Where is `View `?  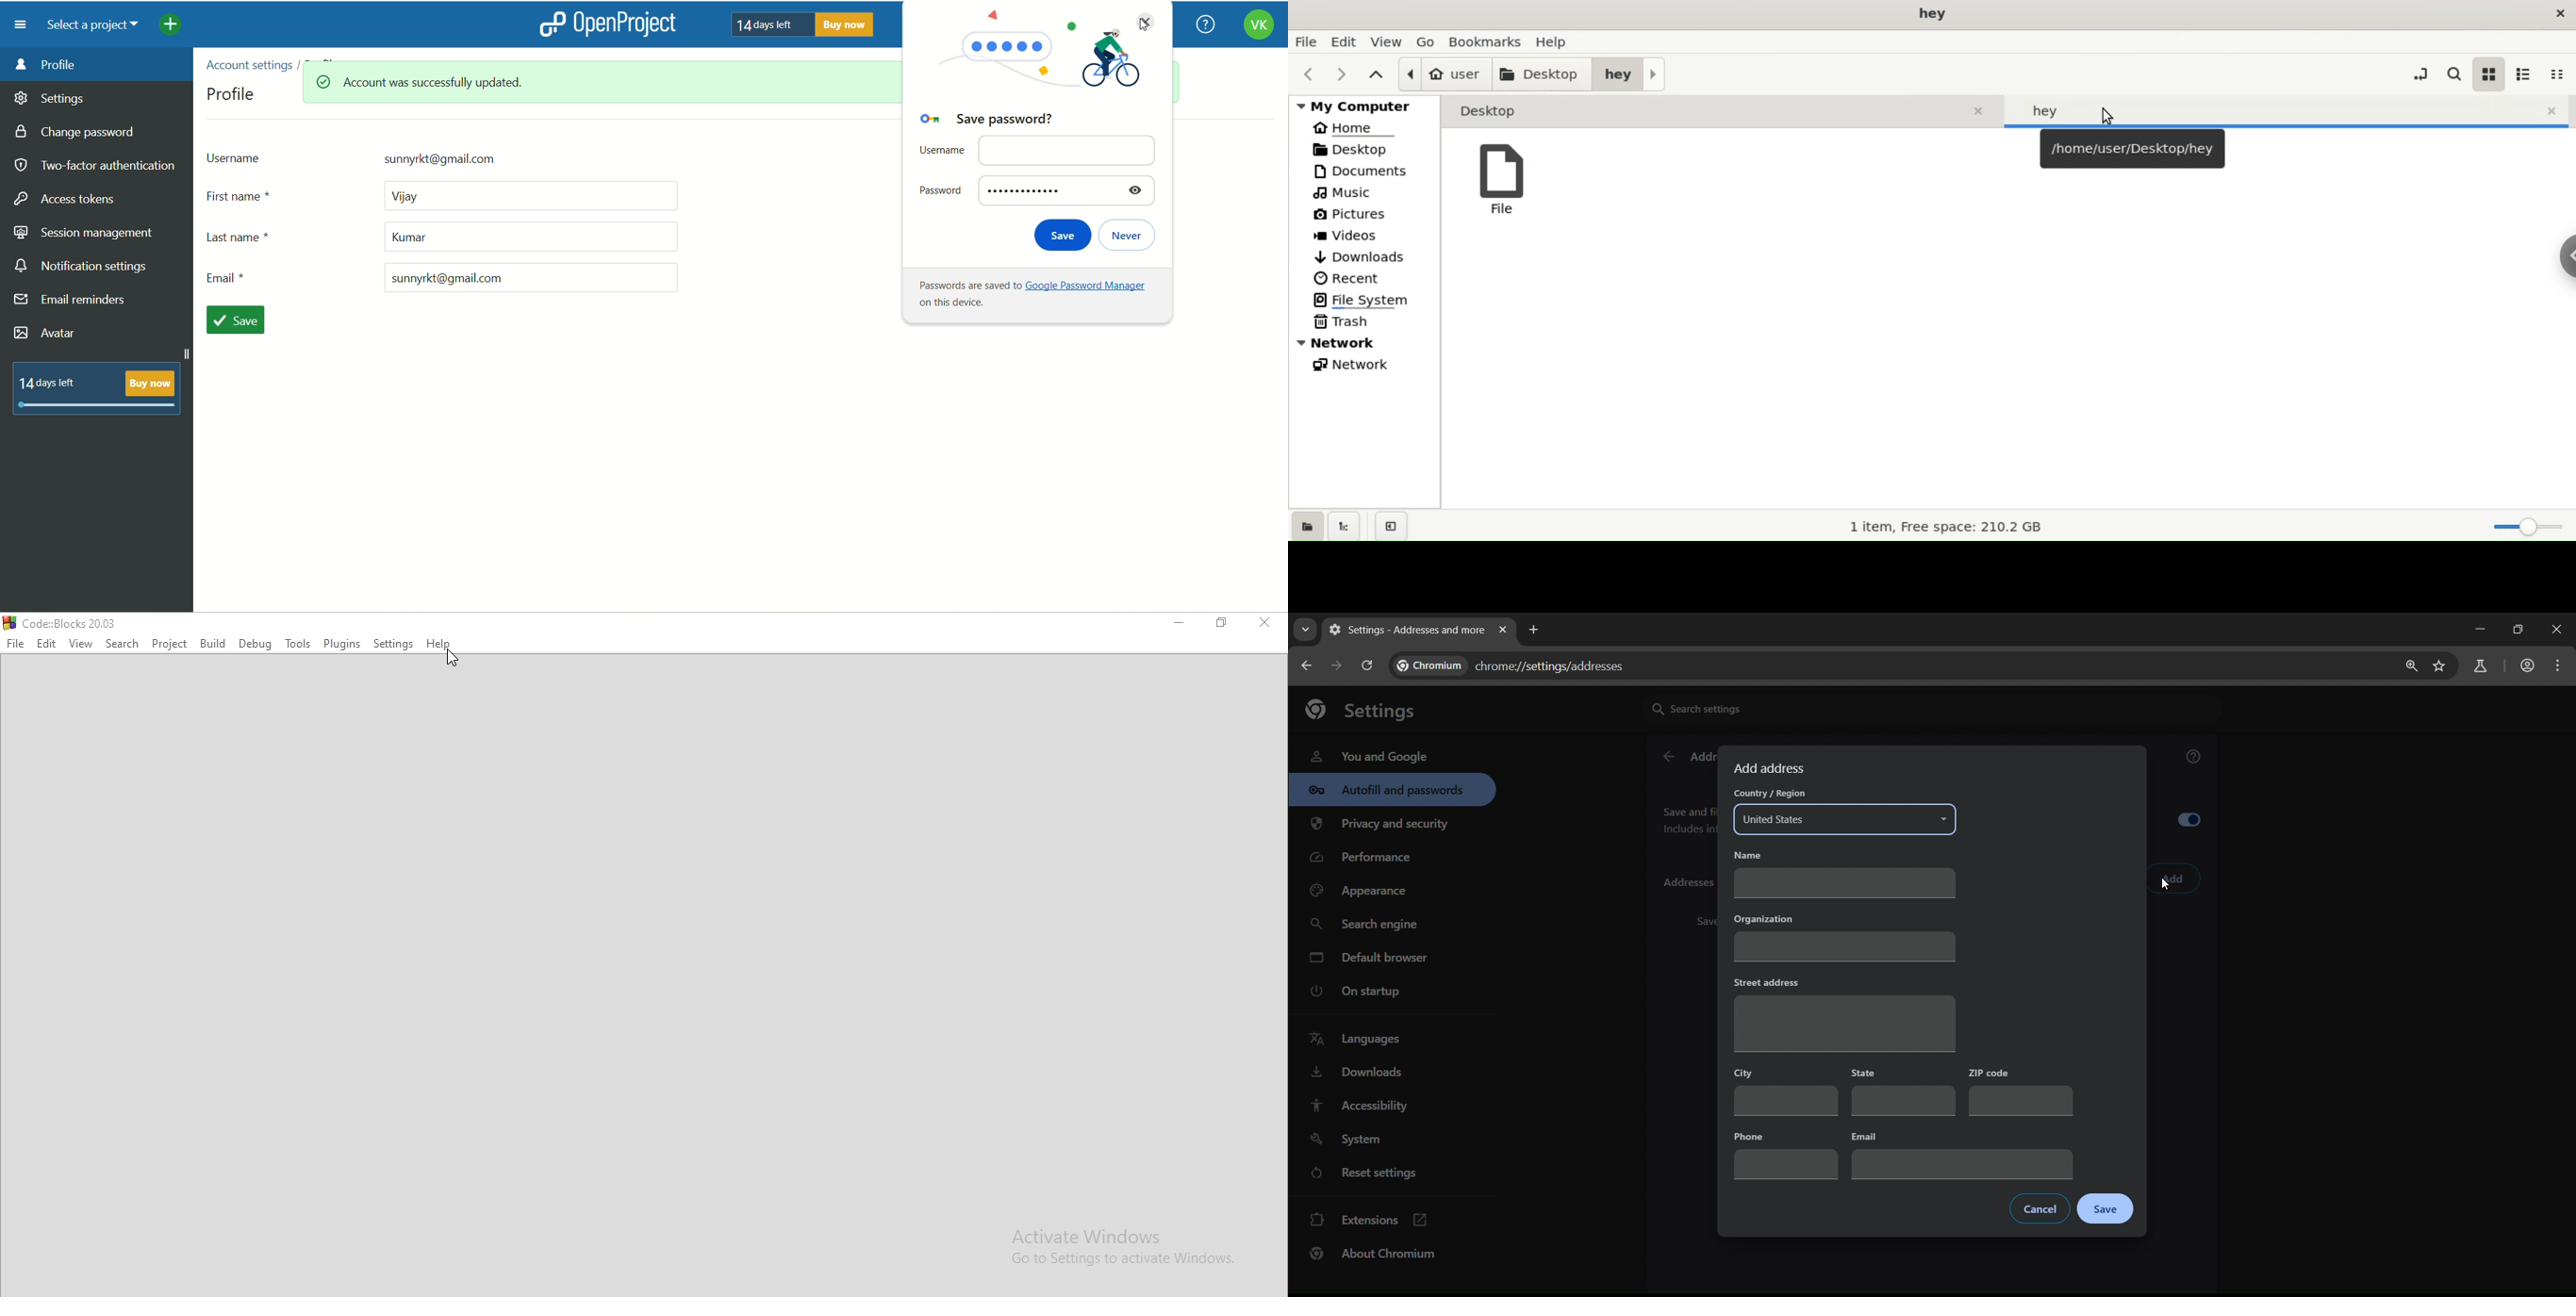 View  is located at coordinates (81, 643).